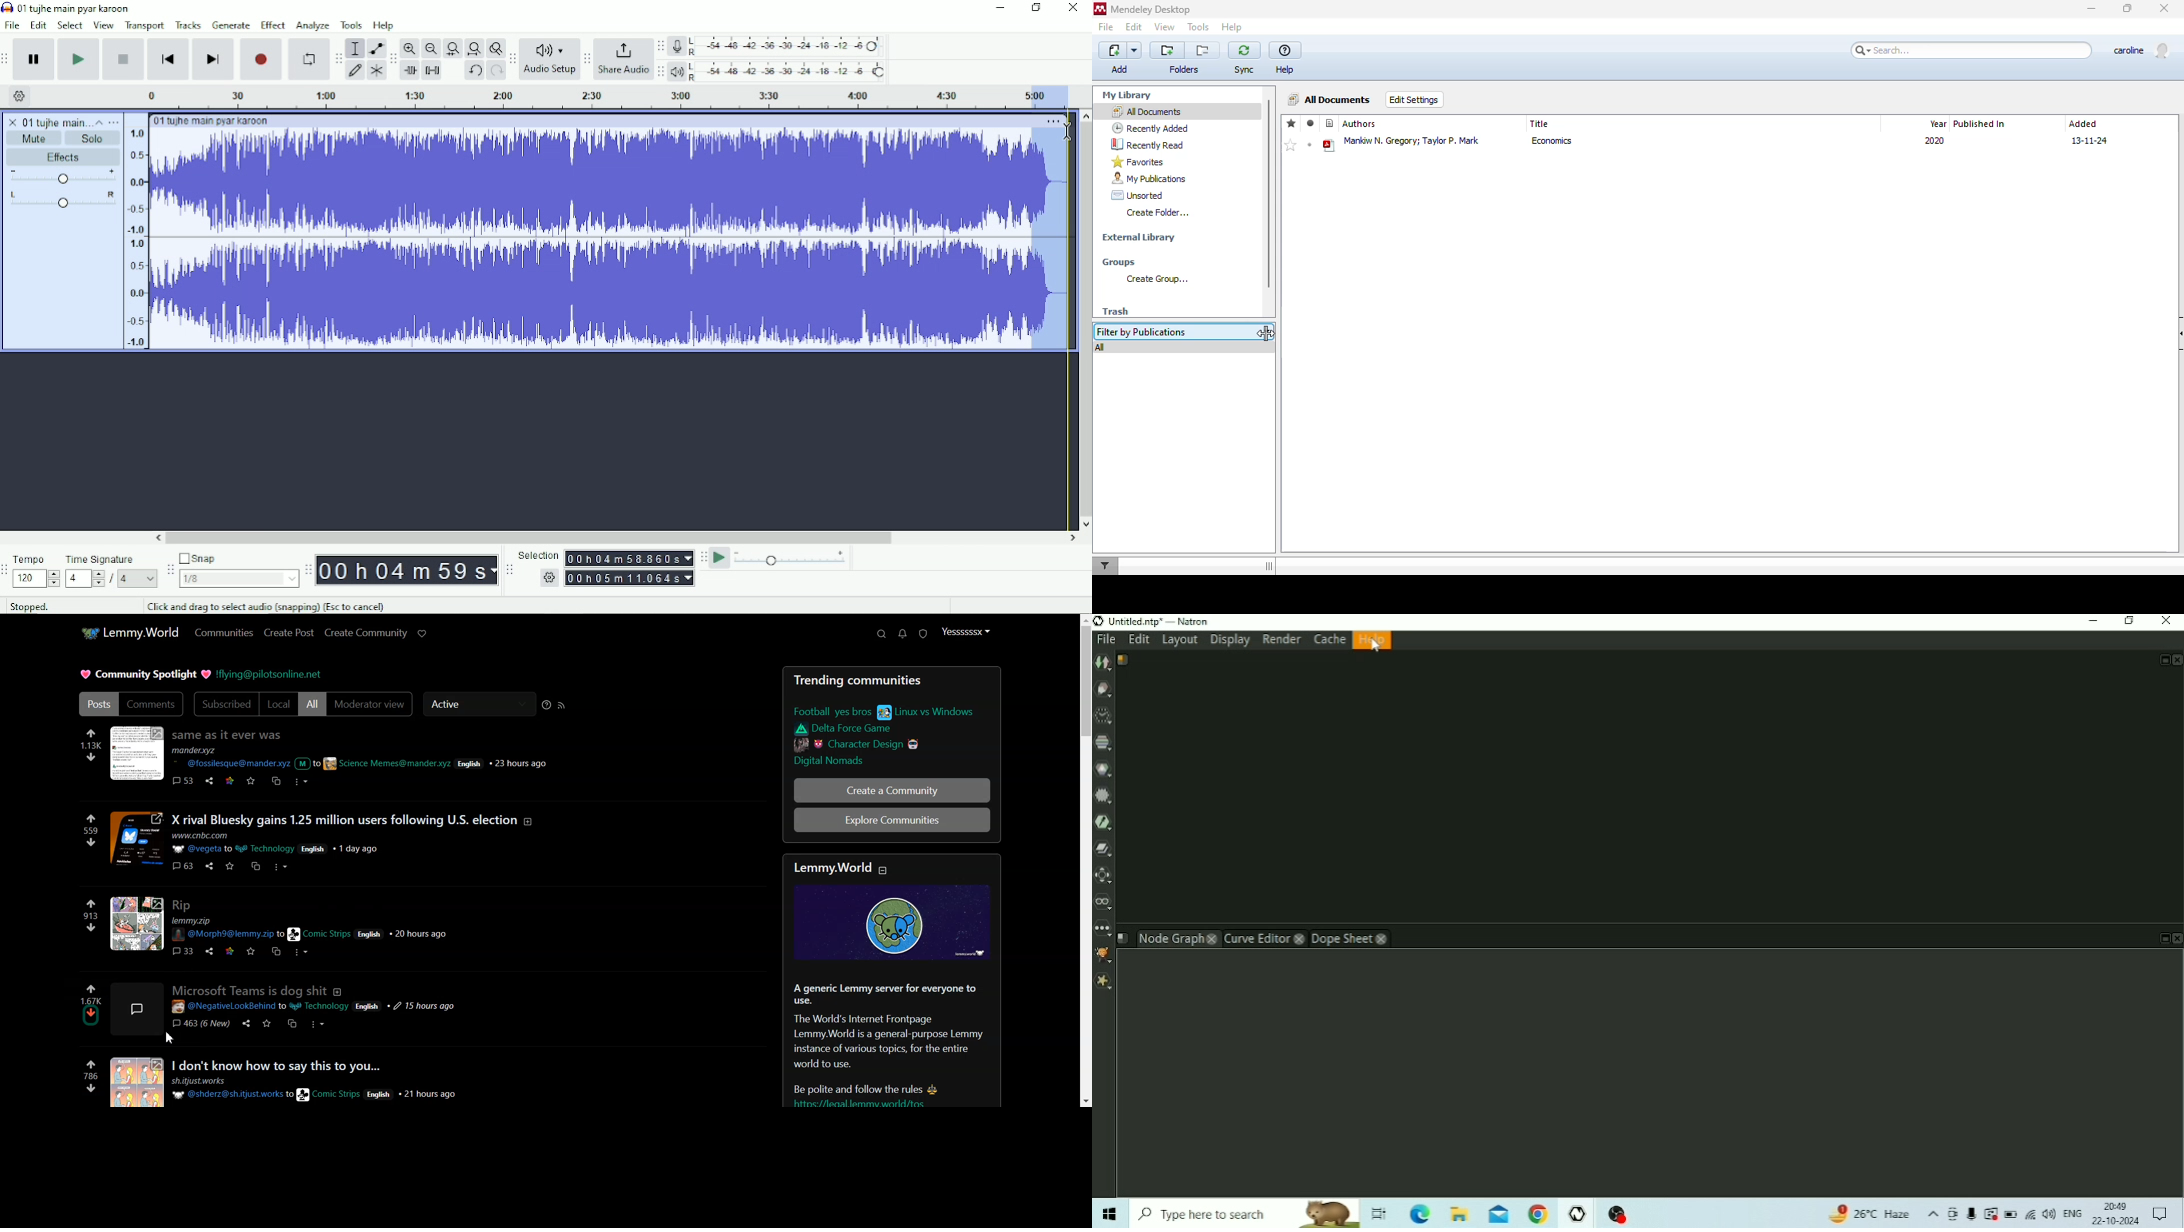  What do you see at coordinates (1936, 123) in the screenshot?
I see `year` at bounding box center [1936, 123].